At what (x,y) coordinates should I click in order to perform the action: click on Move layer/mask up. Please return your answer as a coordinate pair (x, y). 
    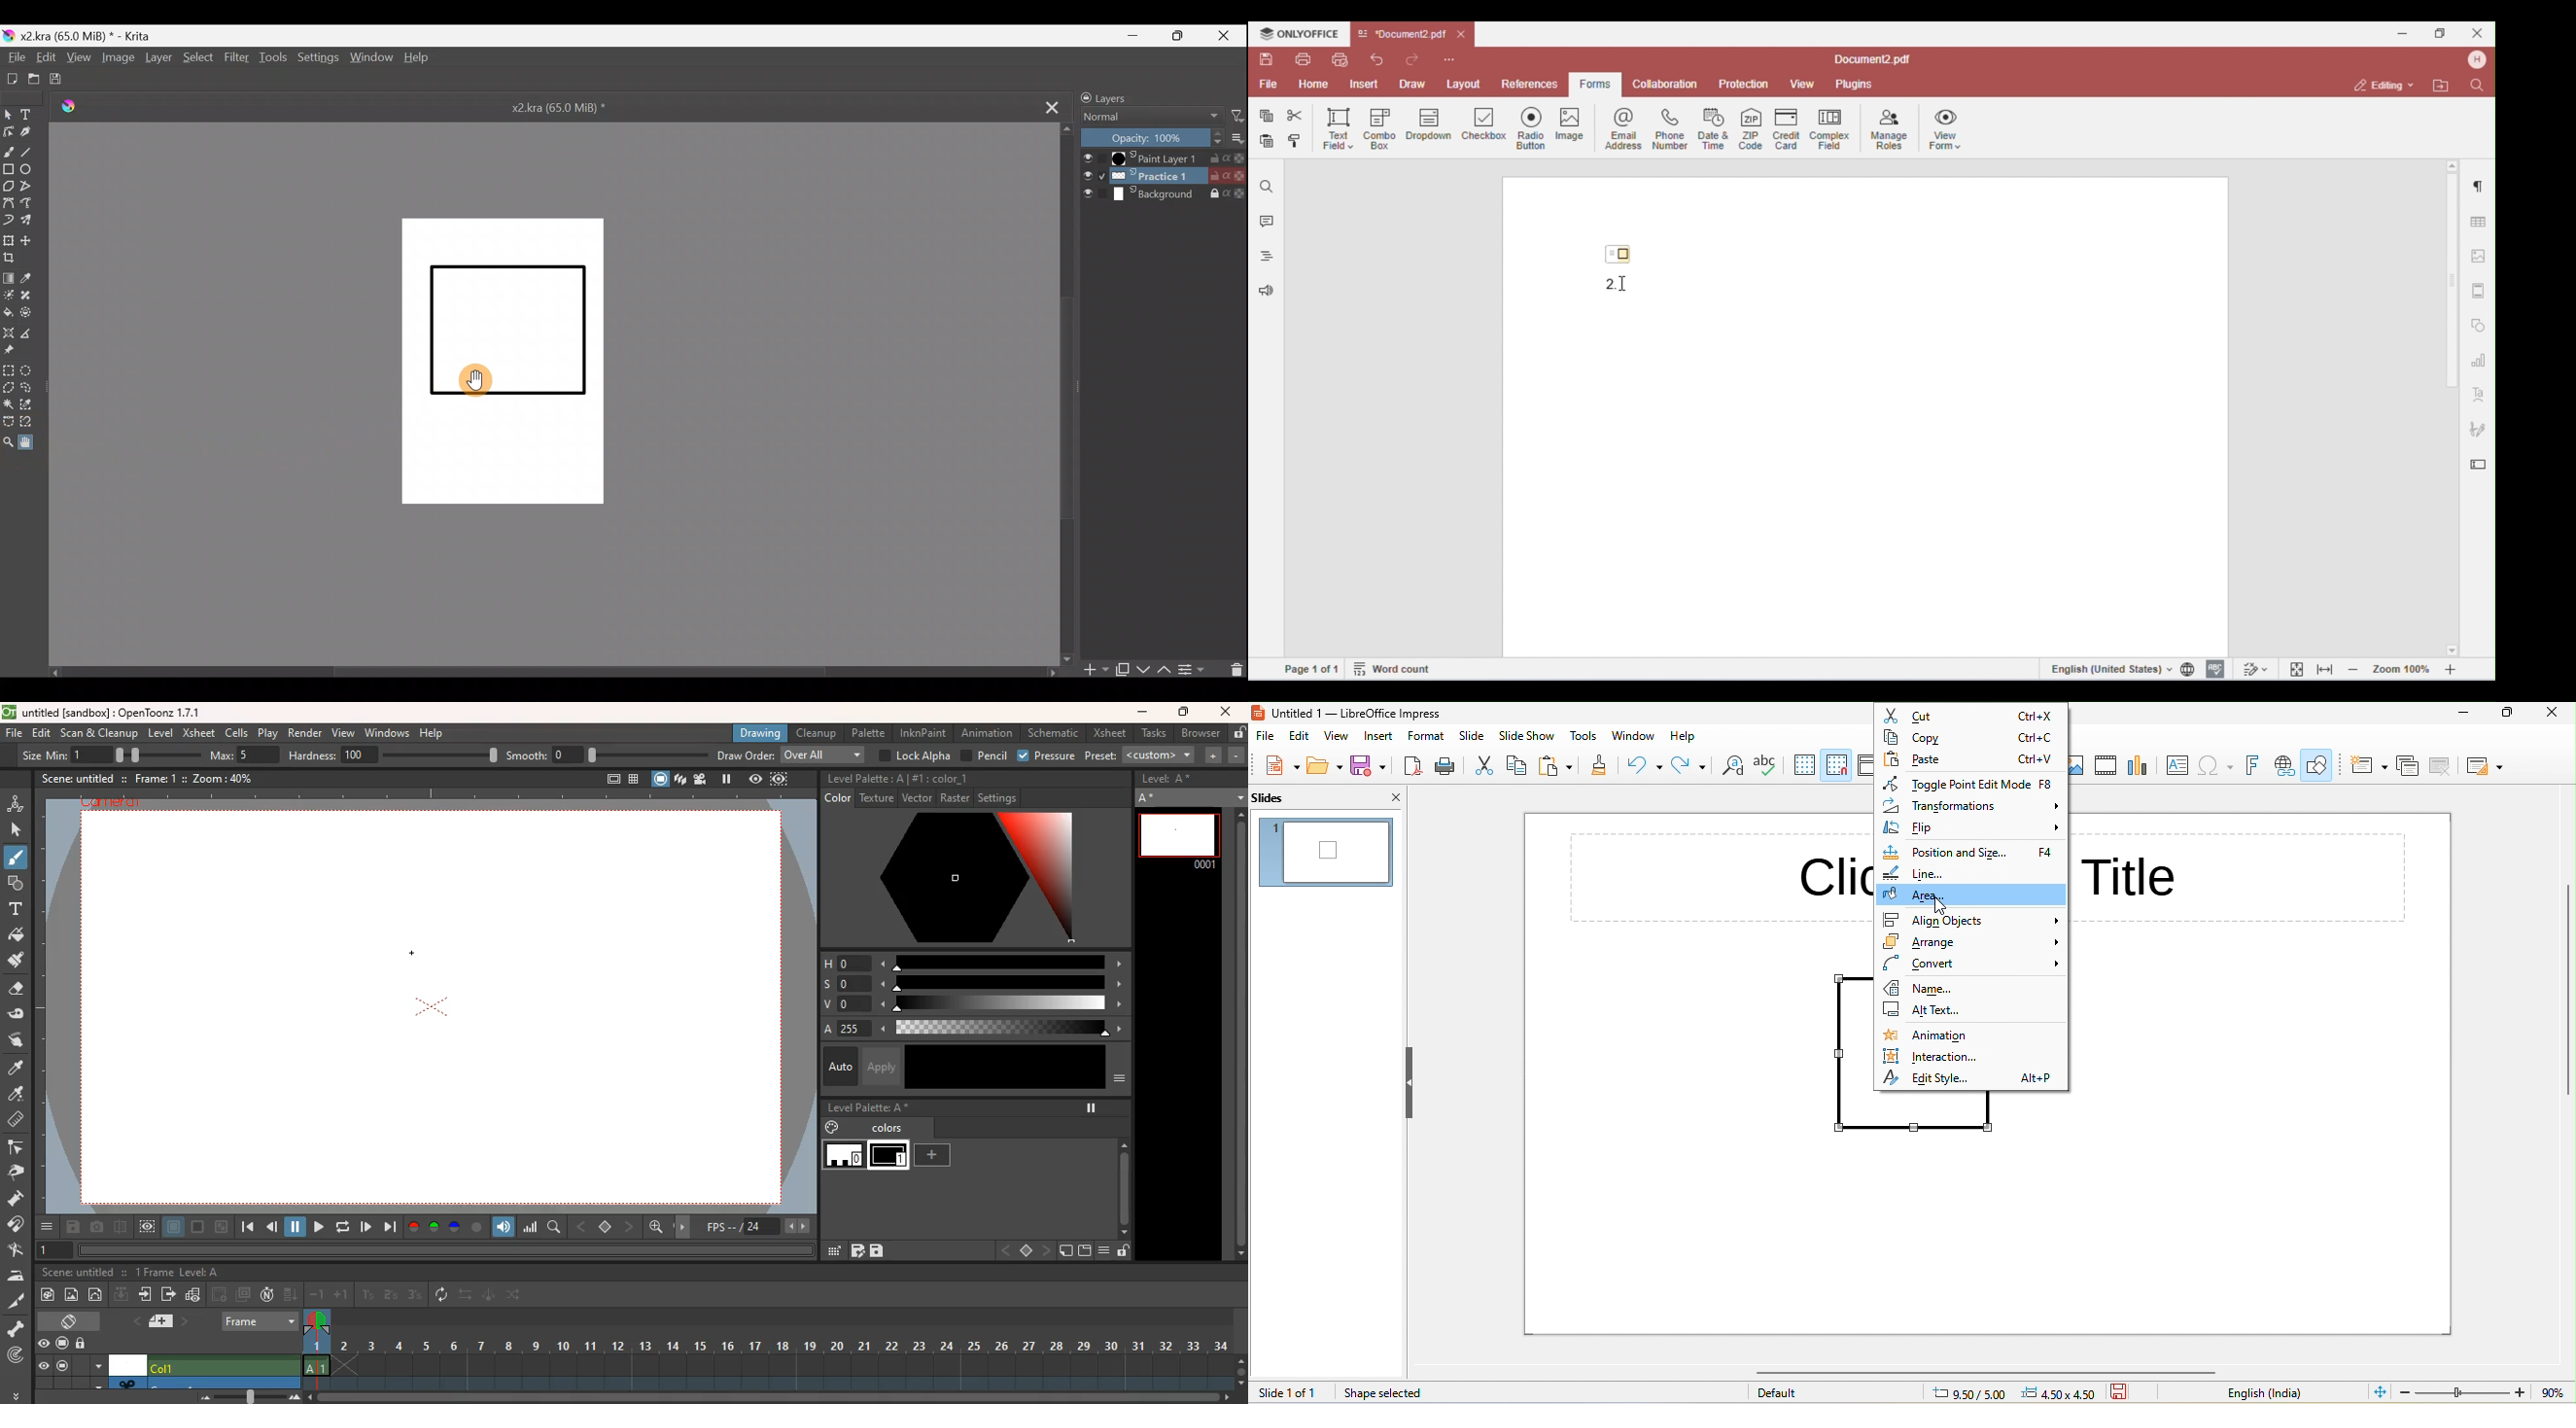
    Looking at the image, I should click on (1161, 670).